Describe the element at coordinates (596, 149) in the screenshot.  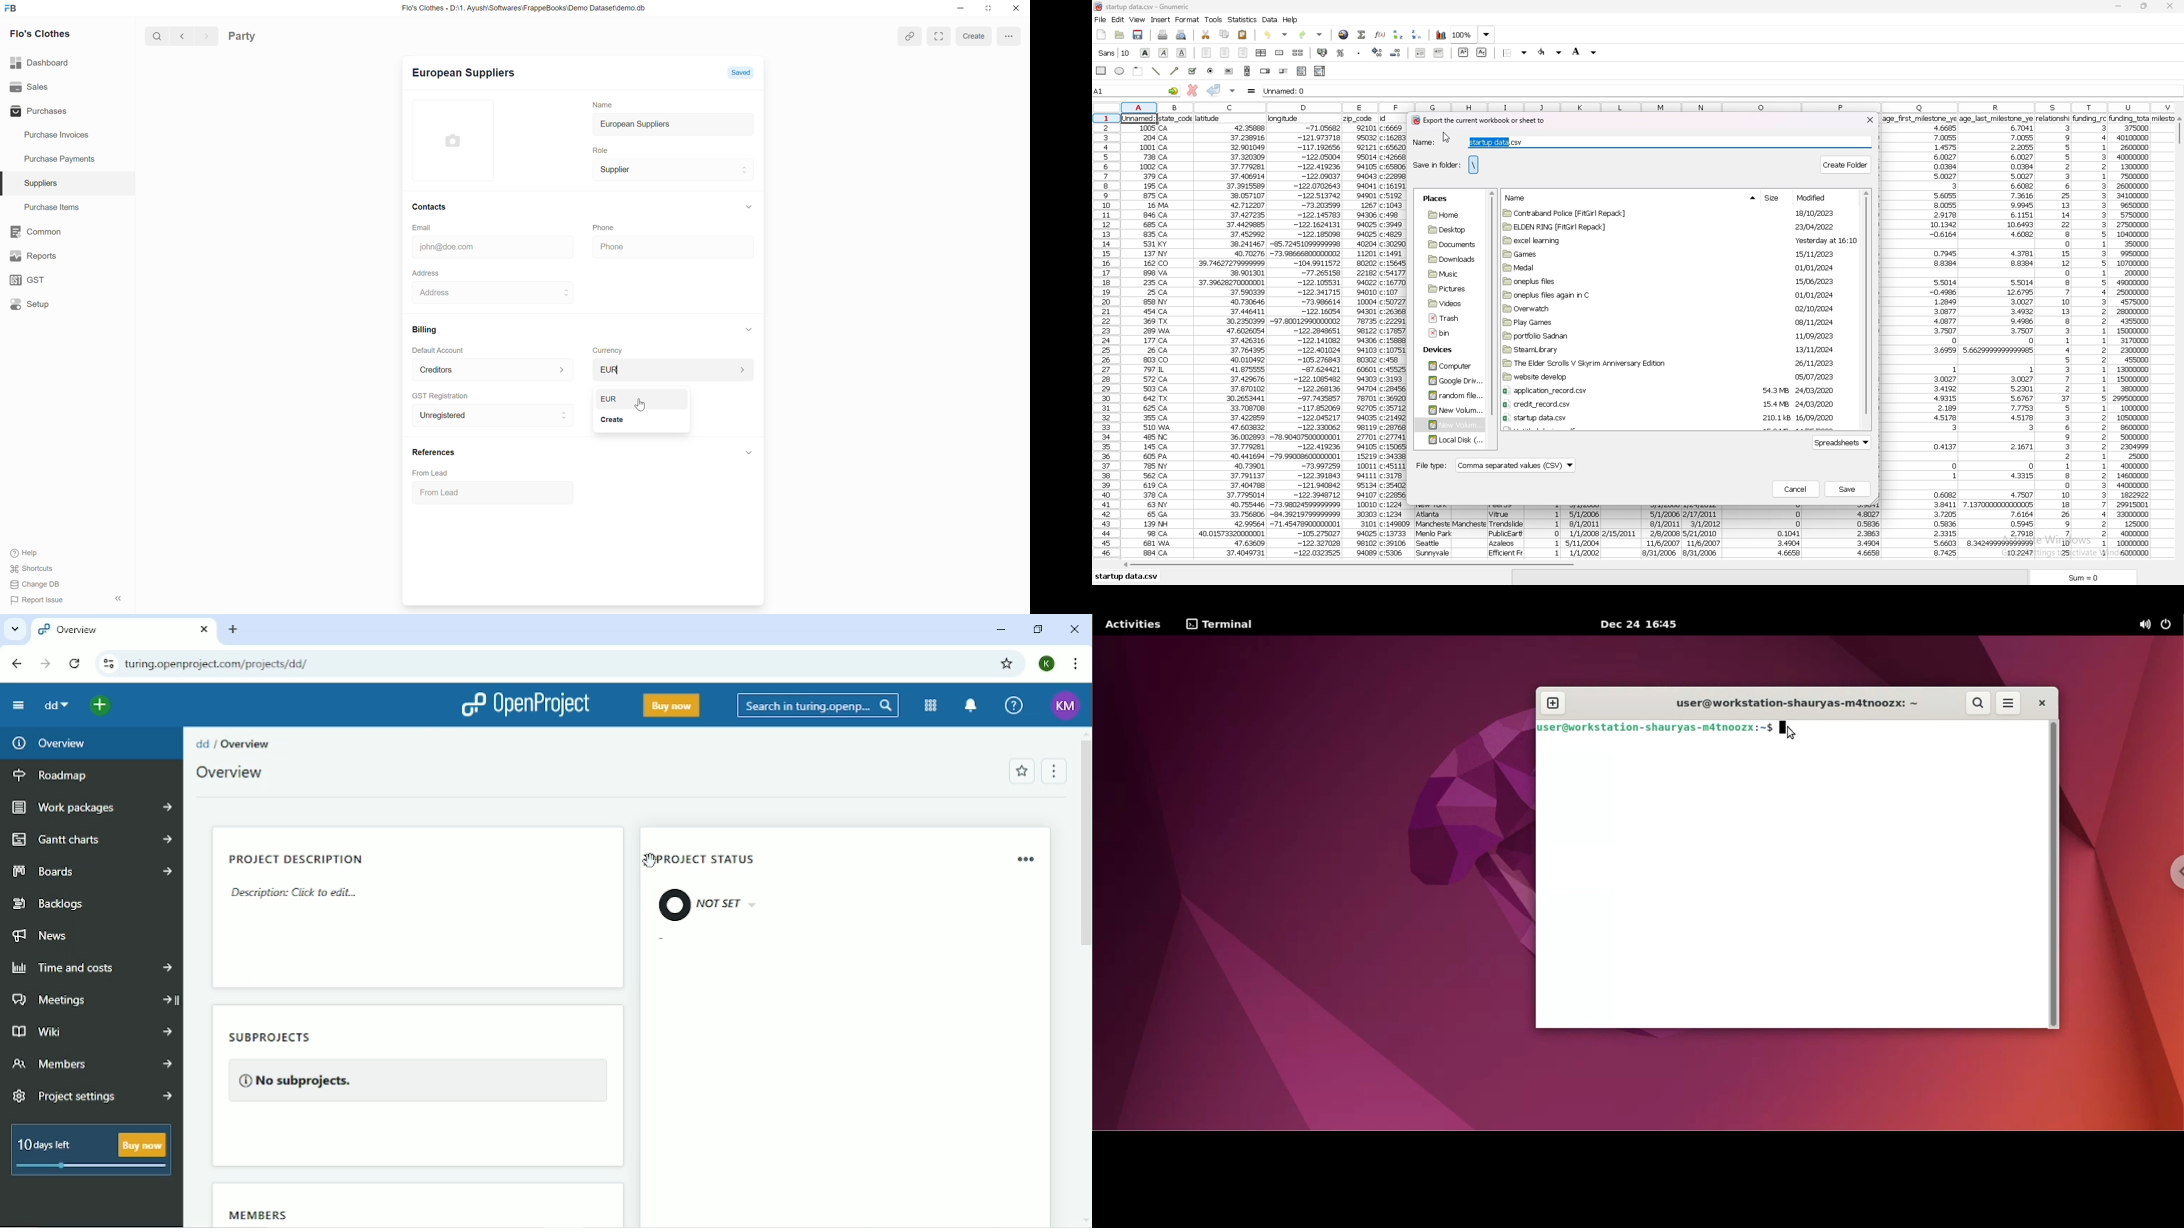
I see `Role` at that location.